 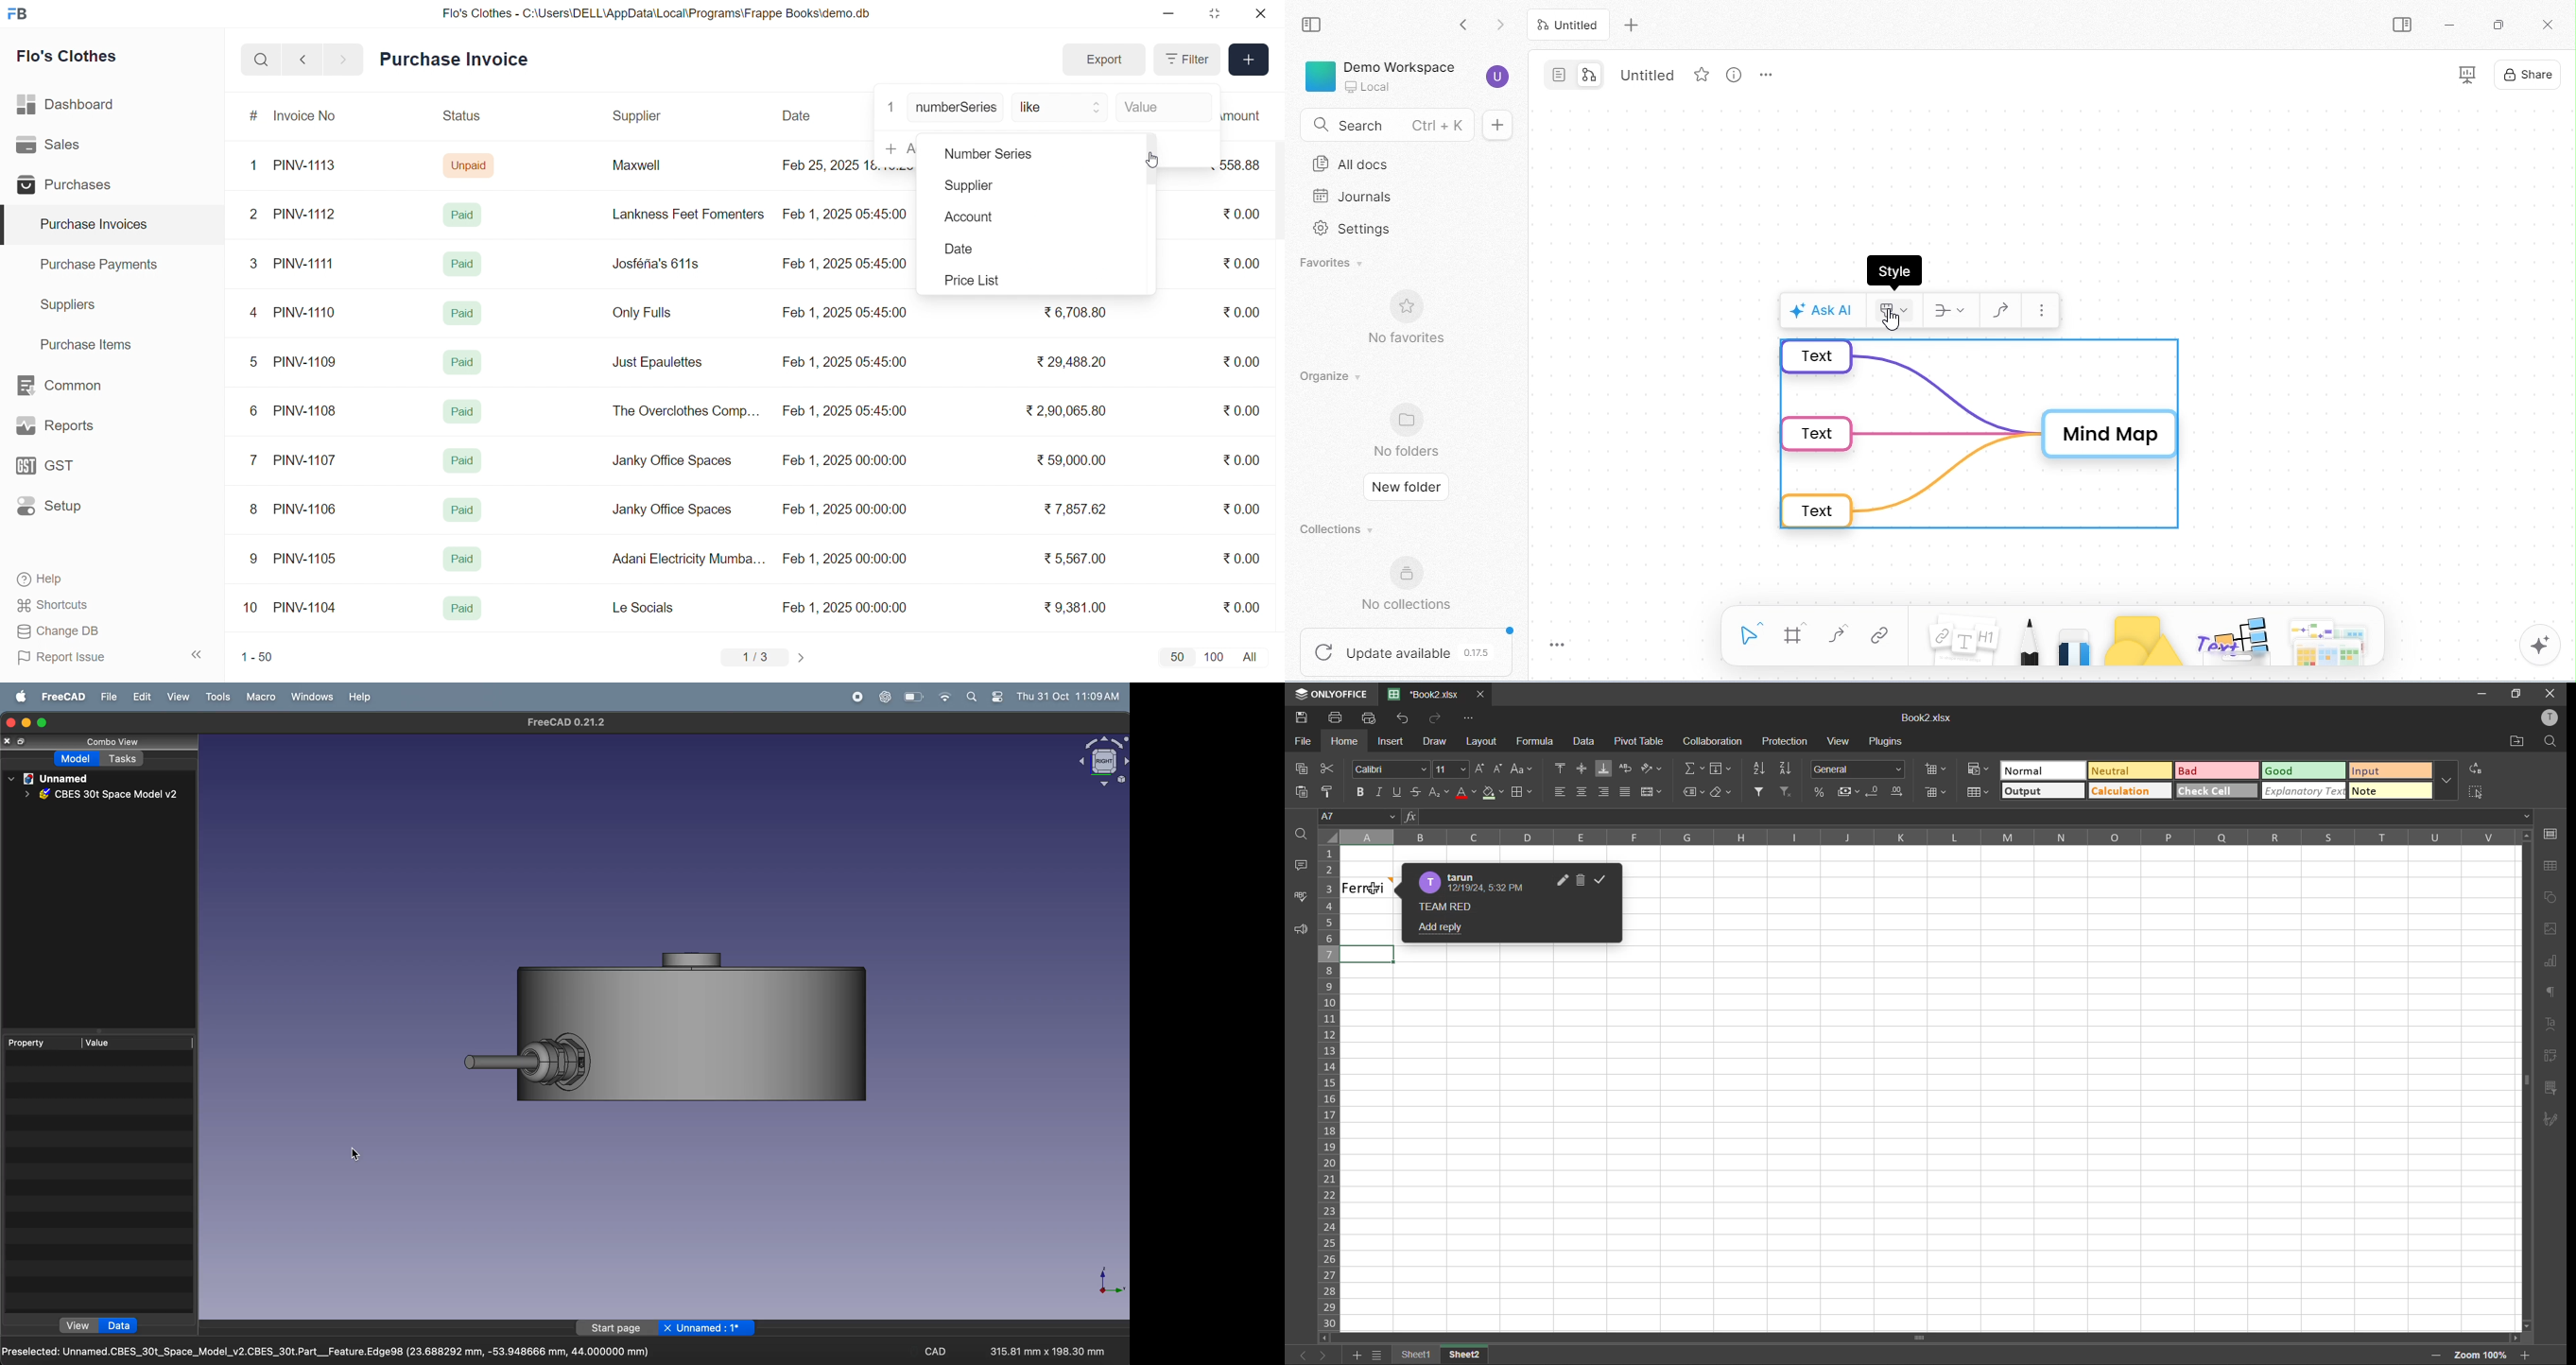 What do you see at coordinates (1338, 720) in the screenshot?
I see `print` at bounding box center [1338, 720].